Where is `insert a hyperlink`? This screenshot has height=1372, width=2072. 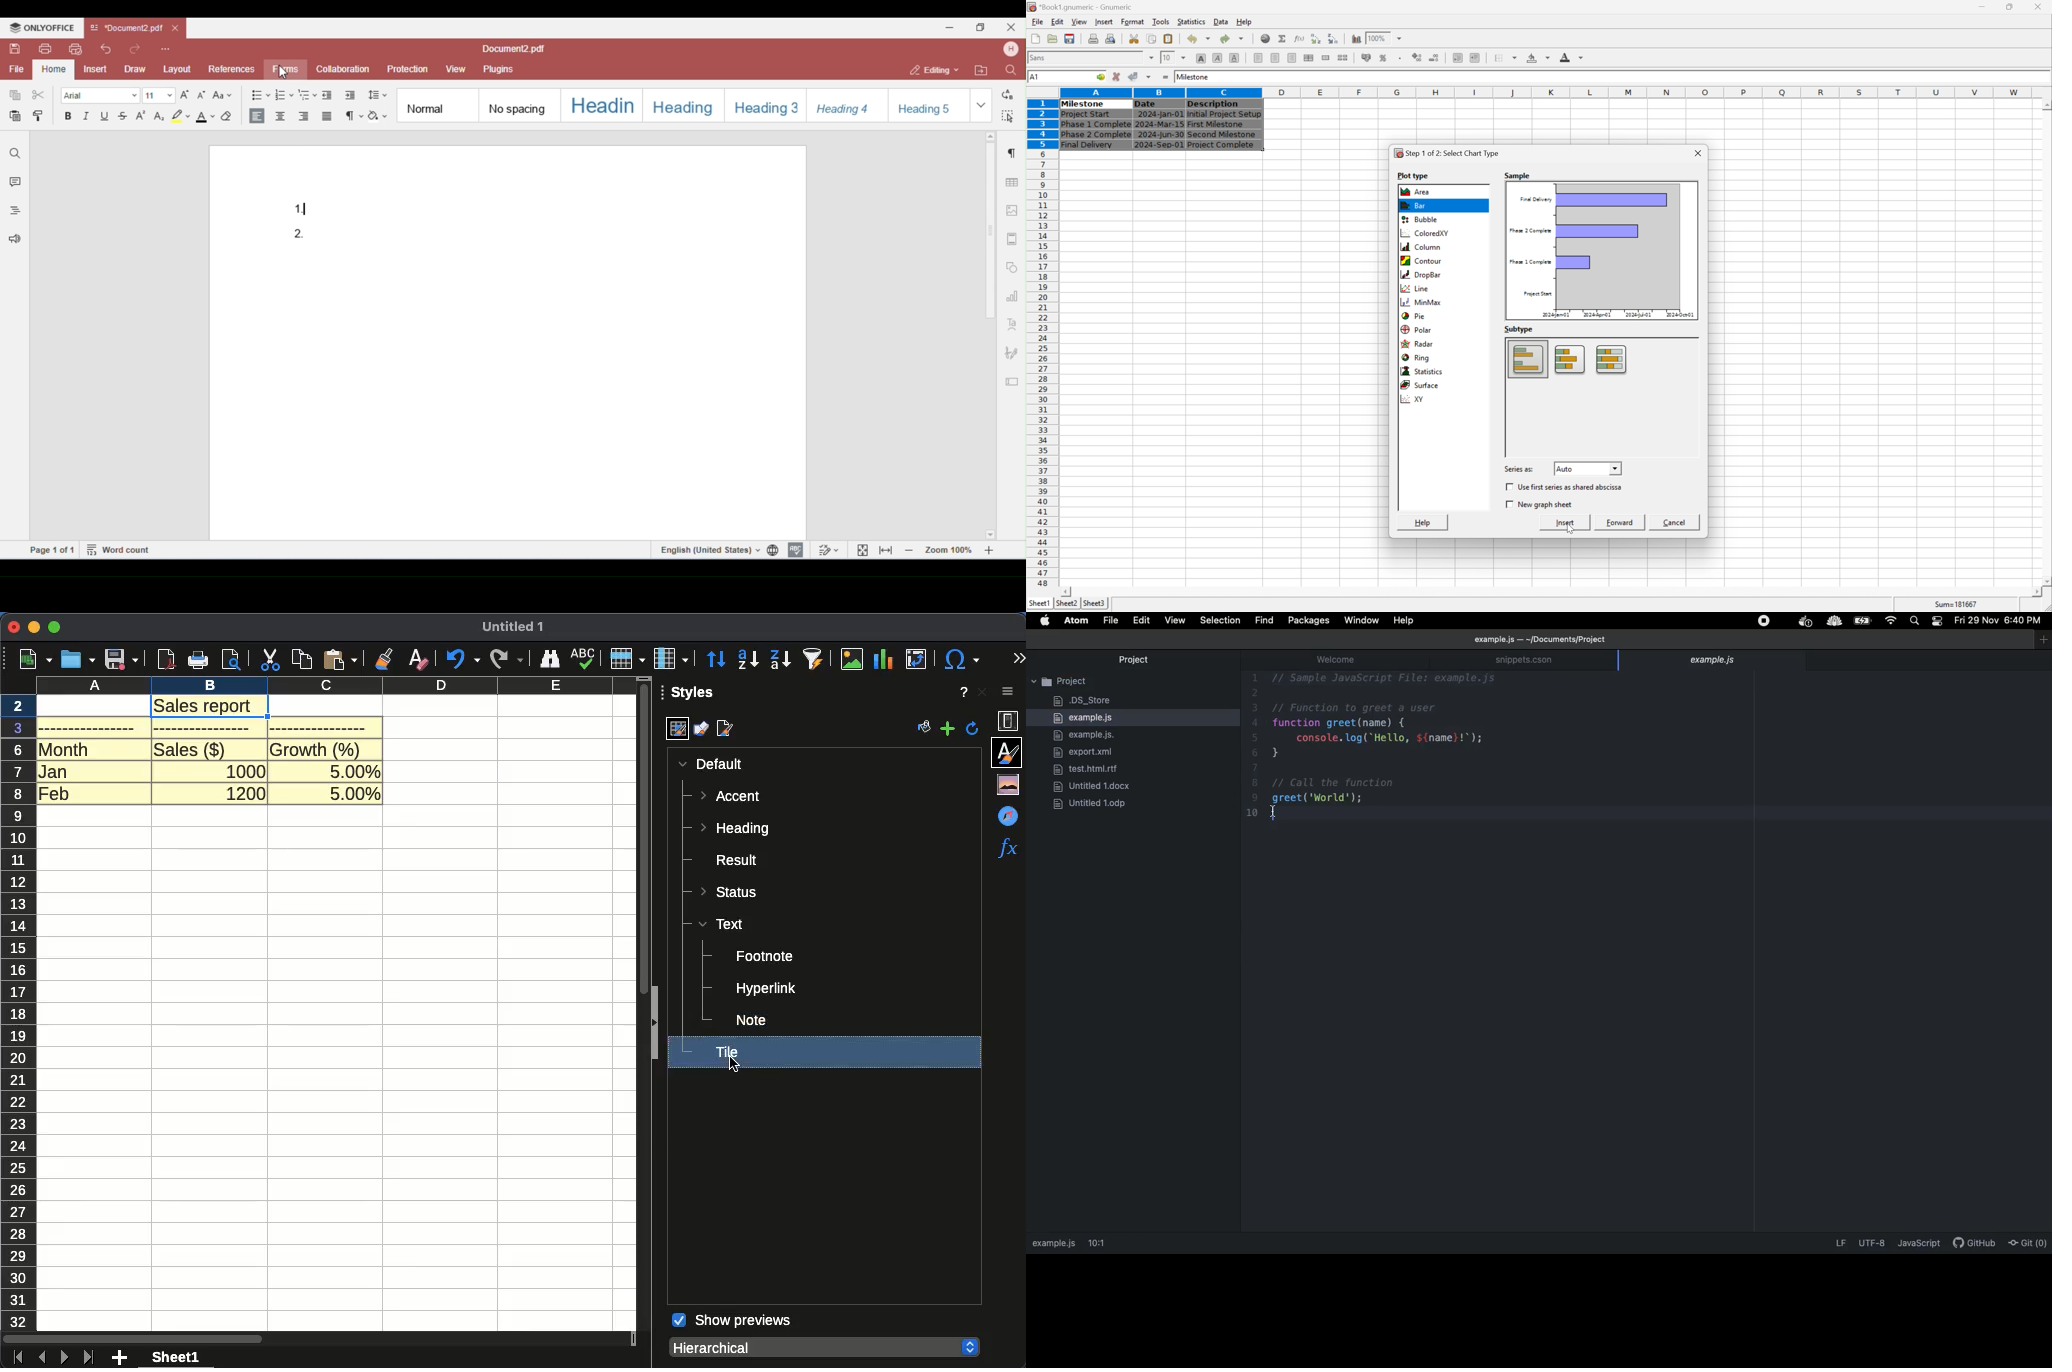 insert a hyperlink is located at coordinates (1266, 38).